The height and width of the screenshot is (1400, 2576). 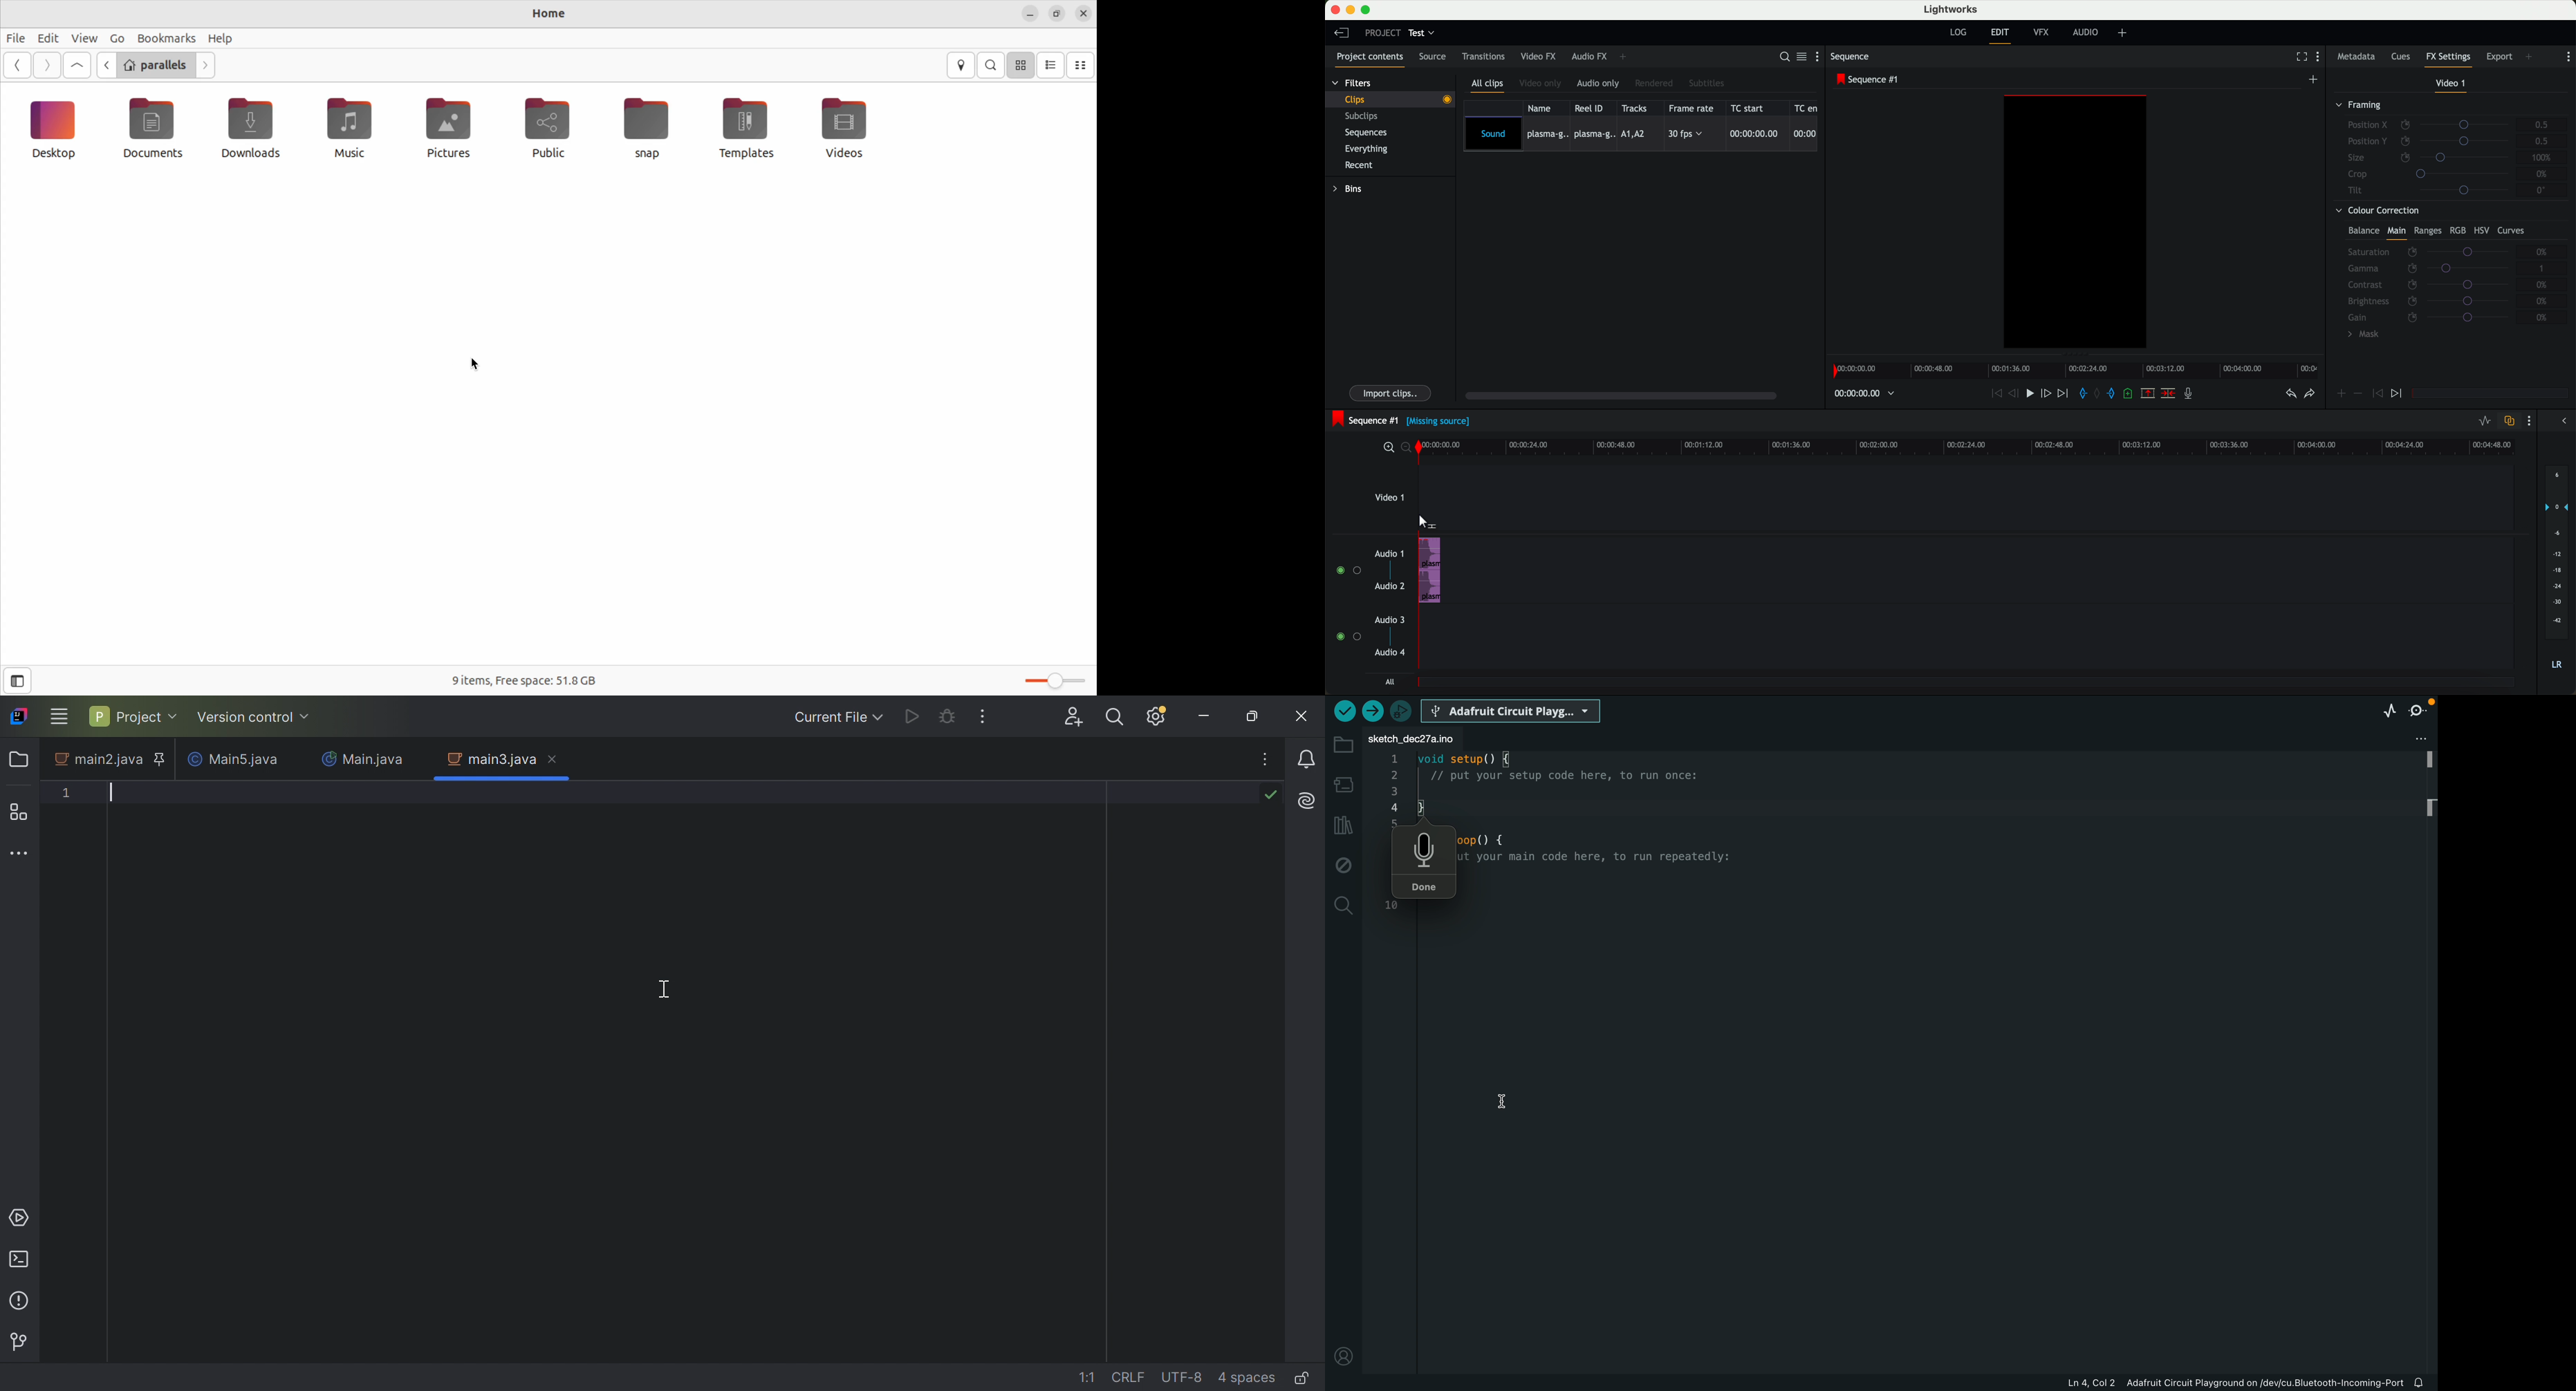 I want to click on minimize, so click(x=1350, y=10).